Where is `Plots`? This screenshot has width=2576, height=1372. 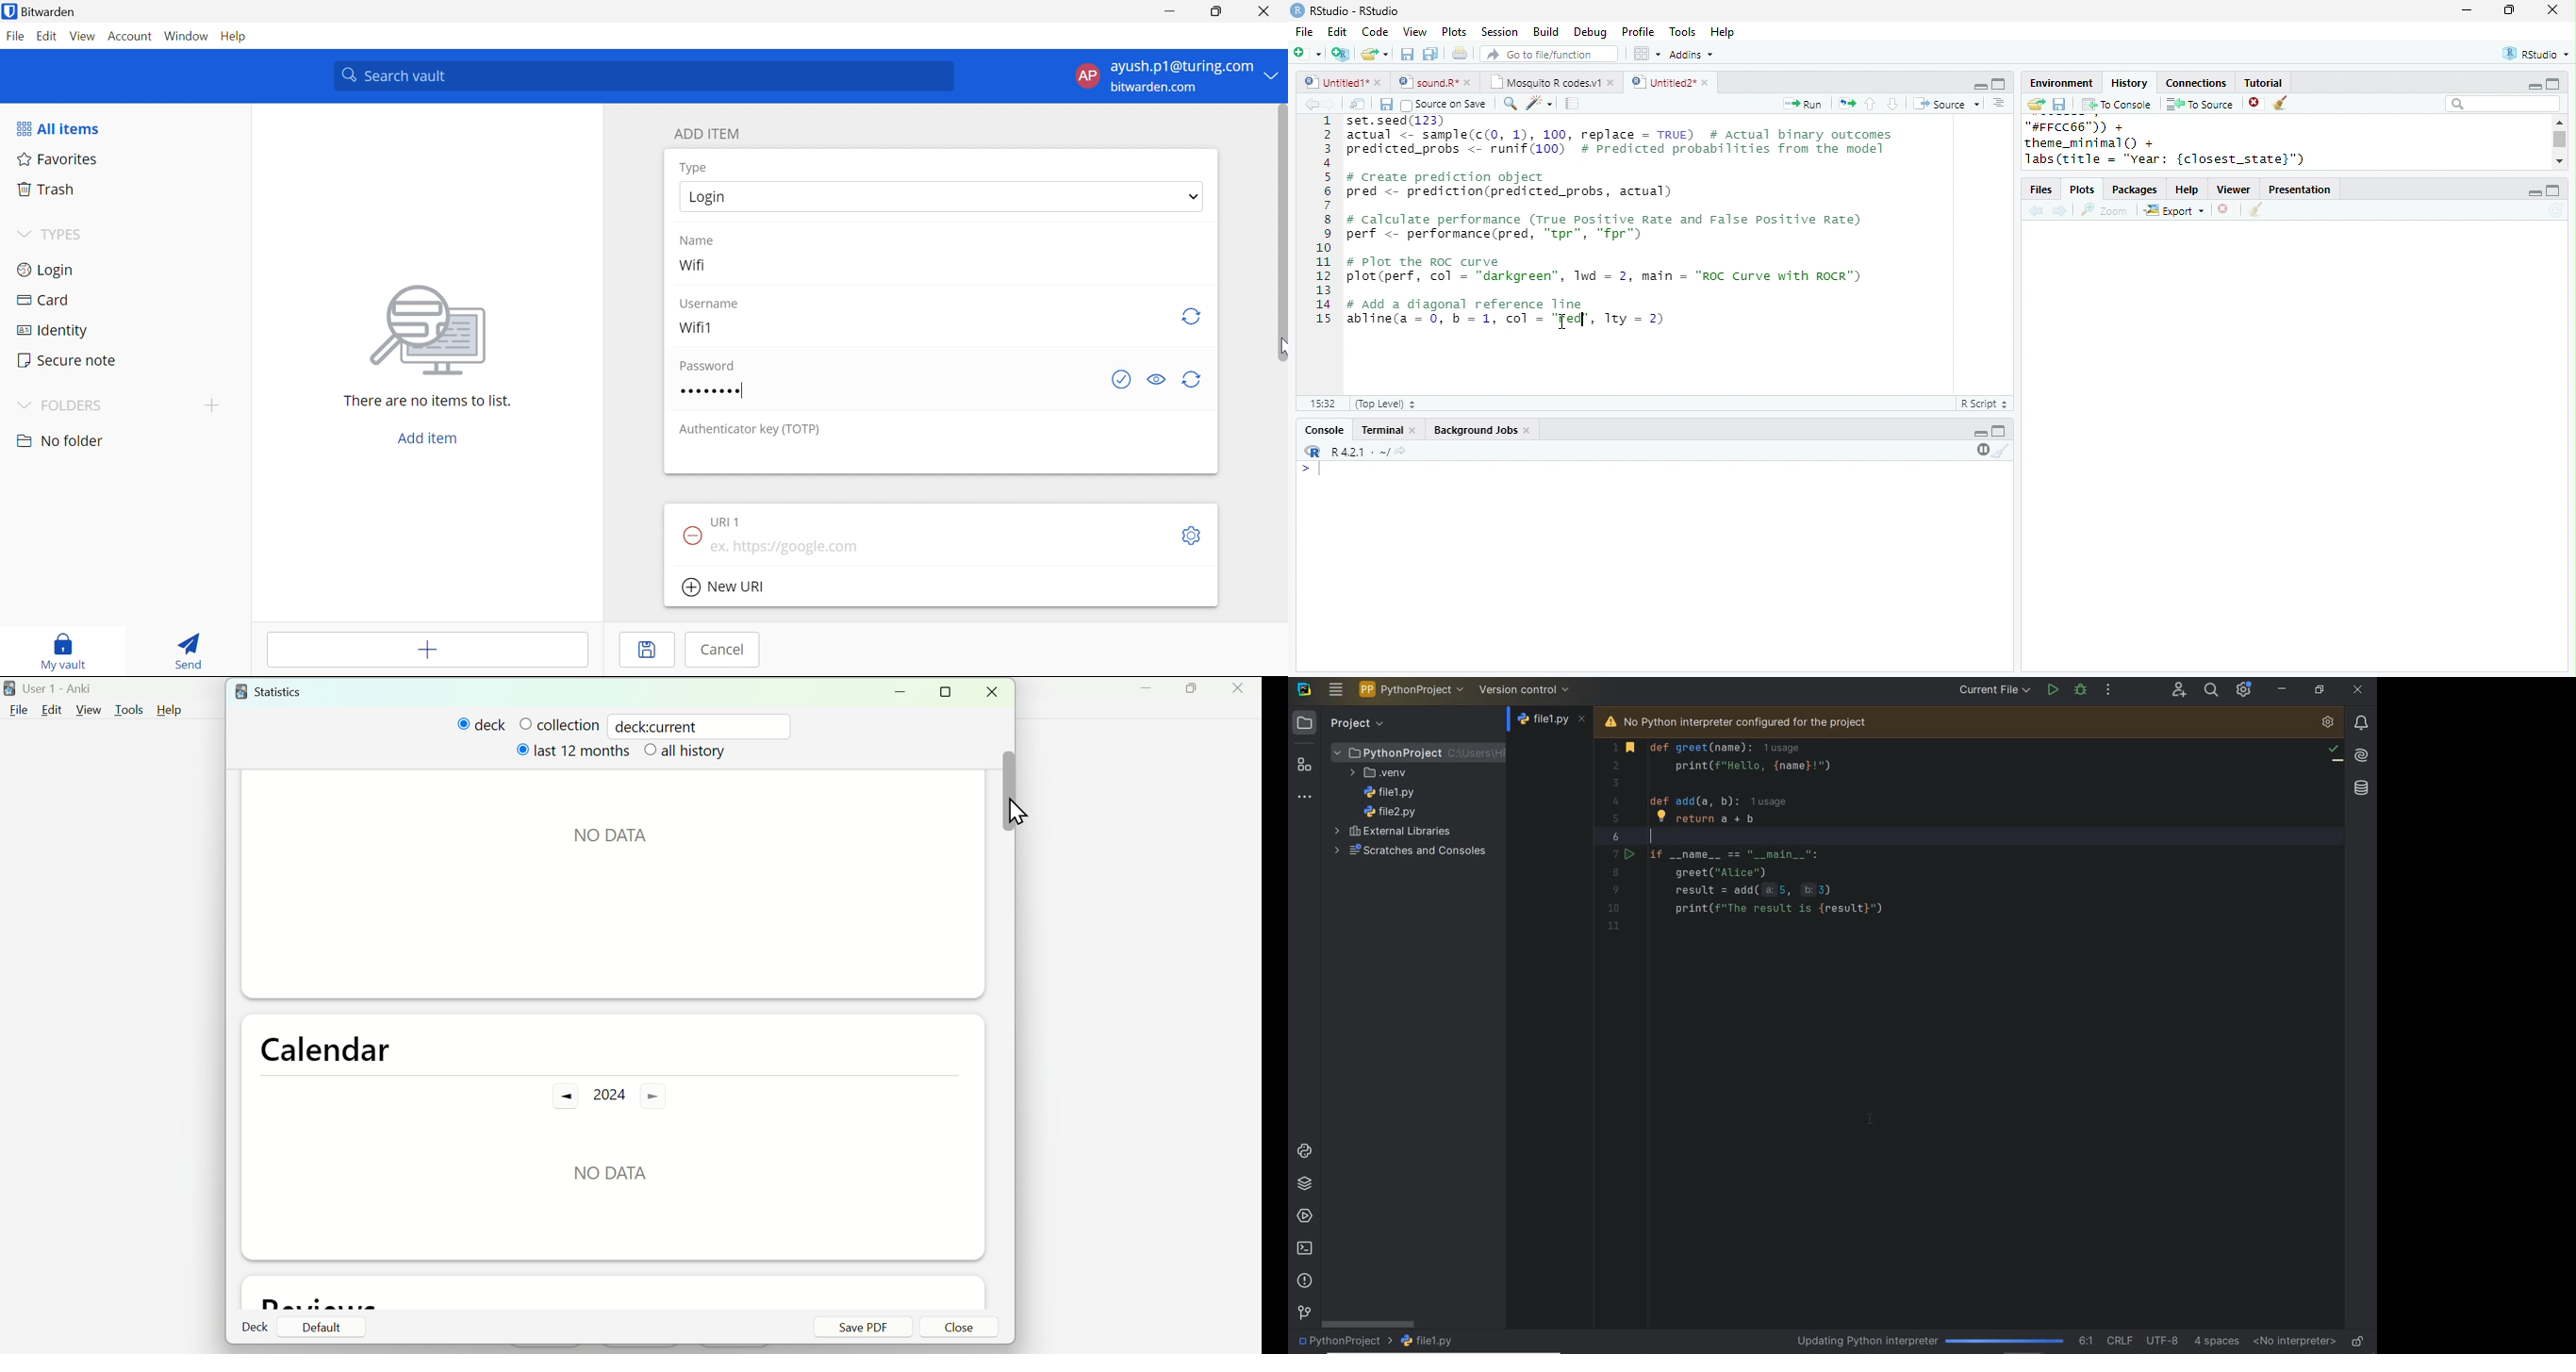
Plots is located at coordinates (1455, 31).